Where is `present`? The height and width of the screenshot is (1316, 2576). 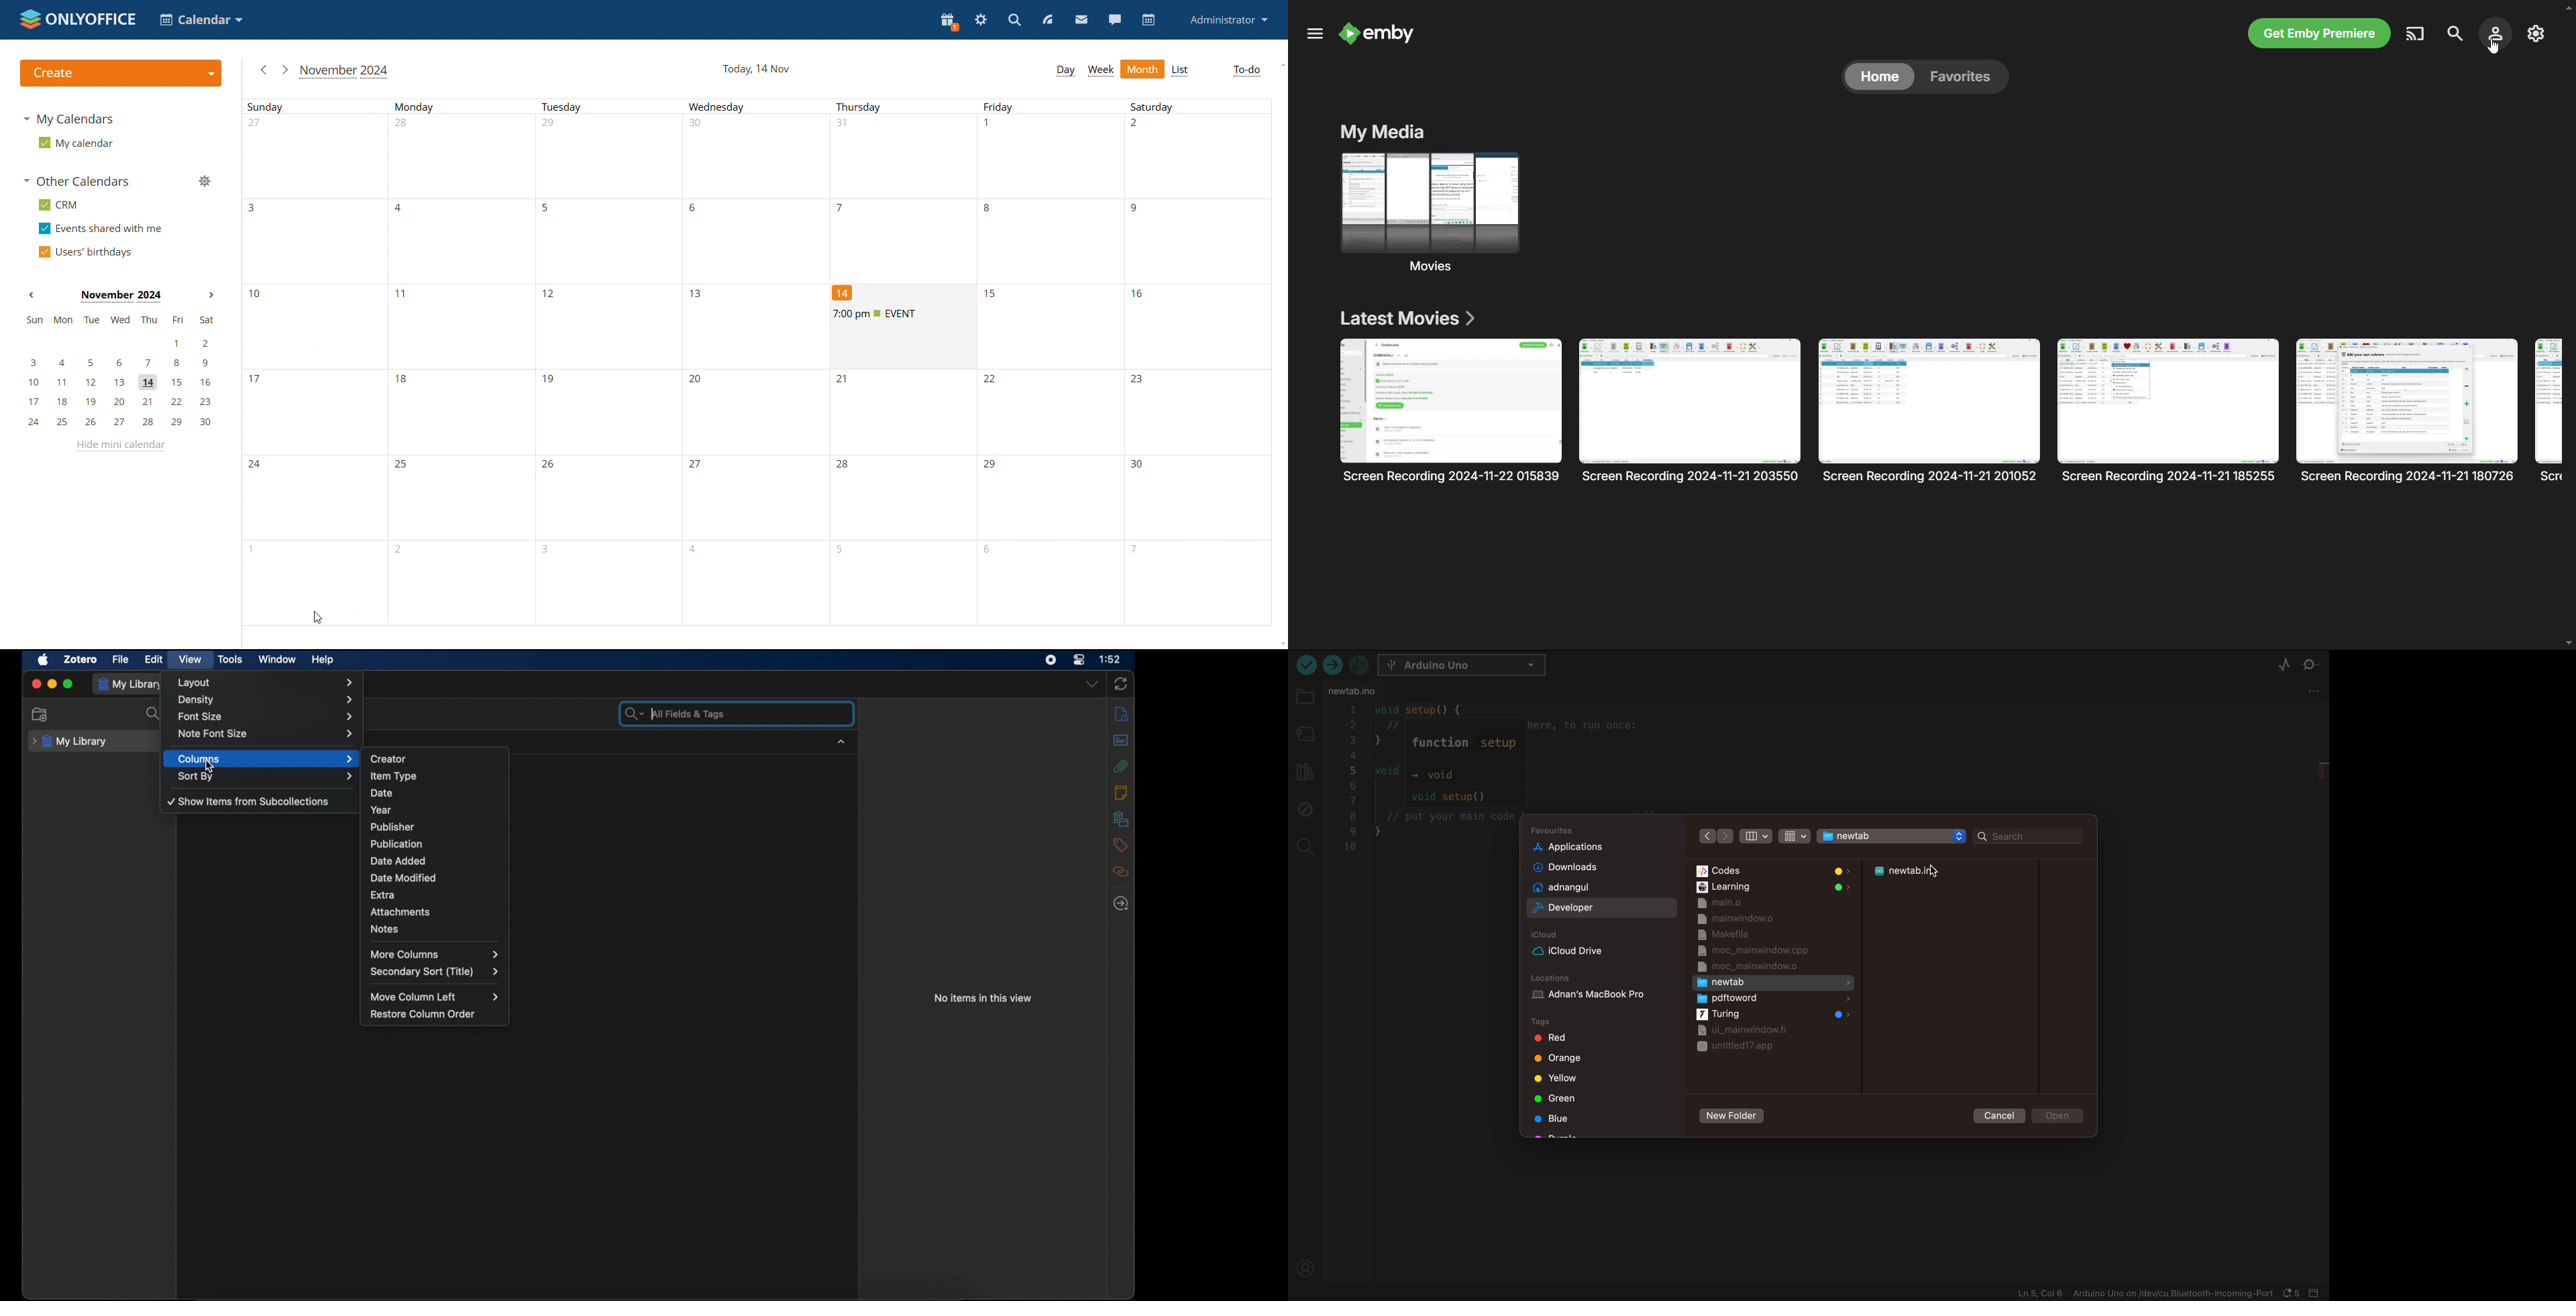
present is located at coordinates (947, 22).